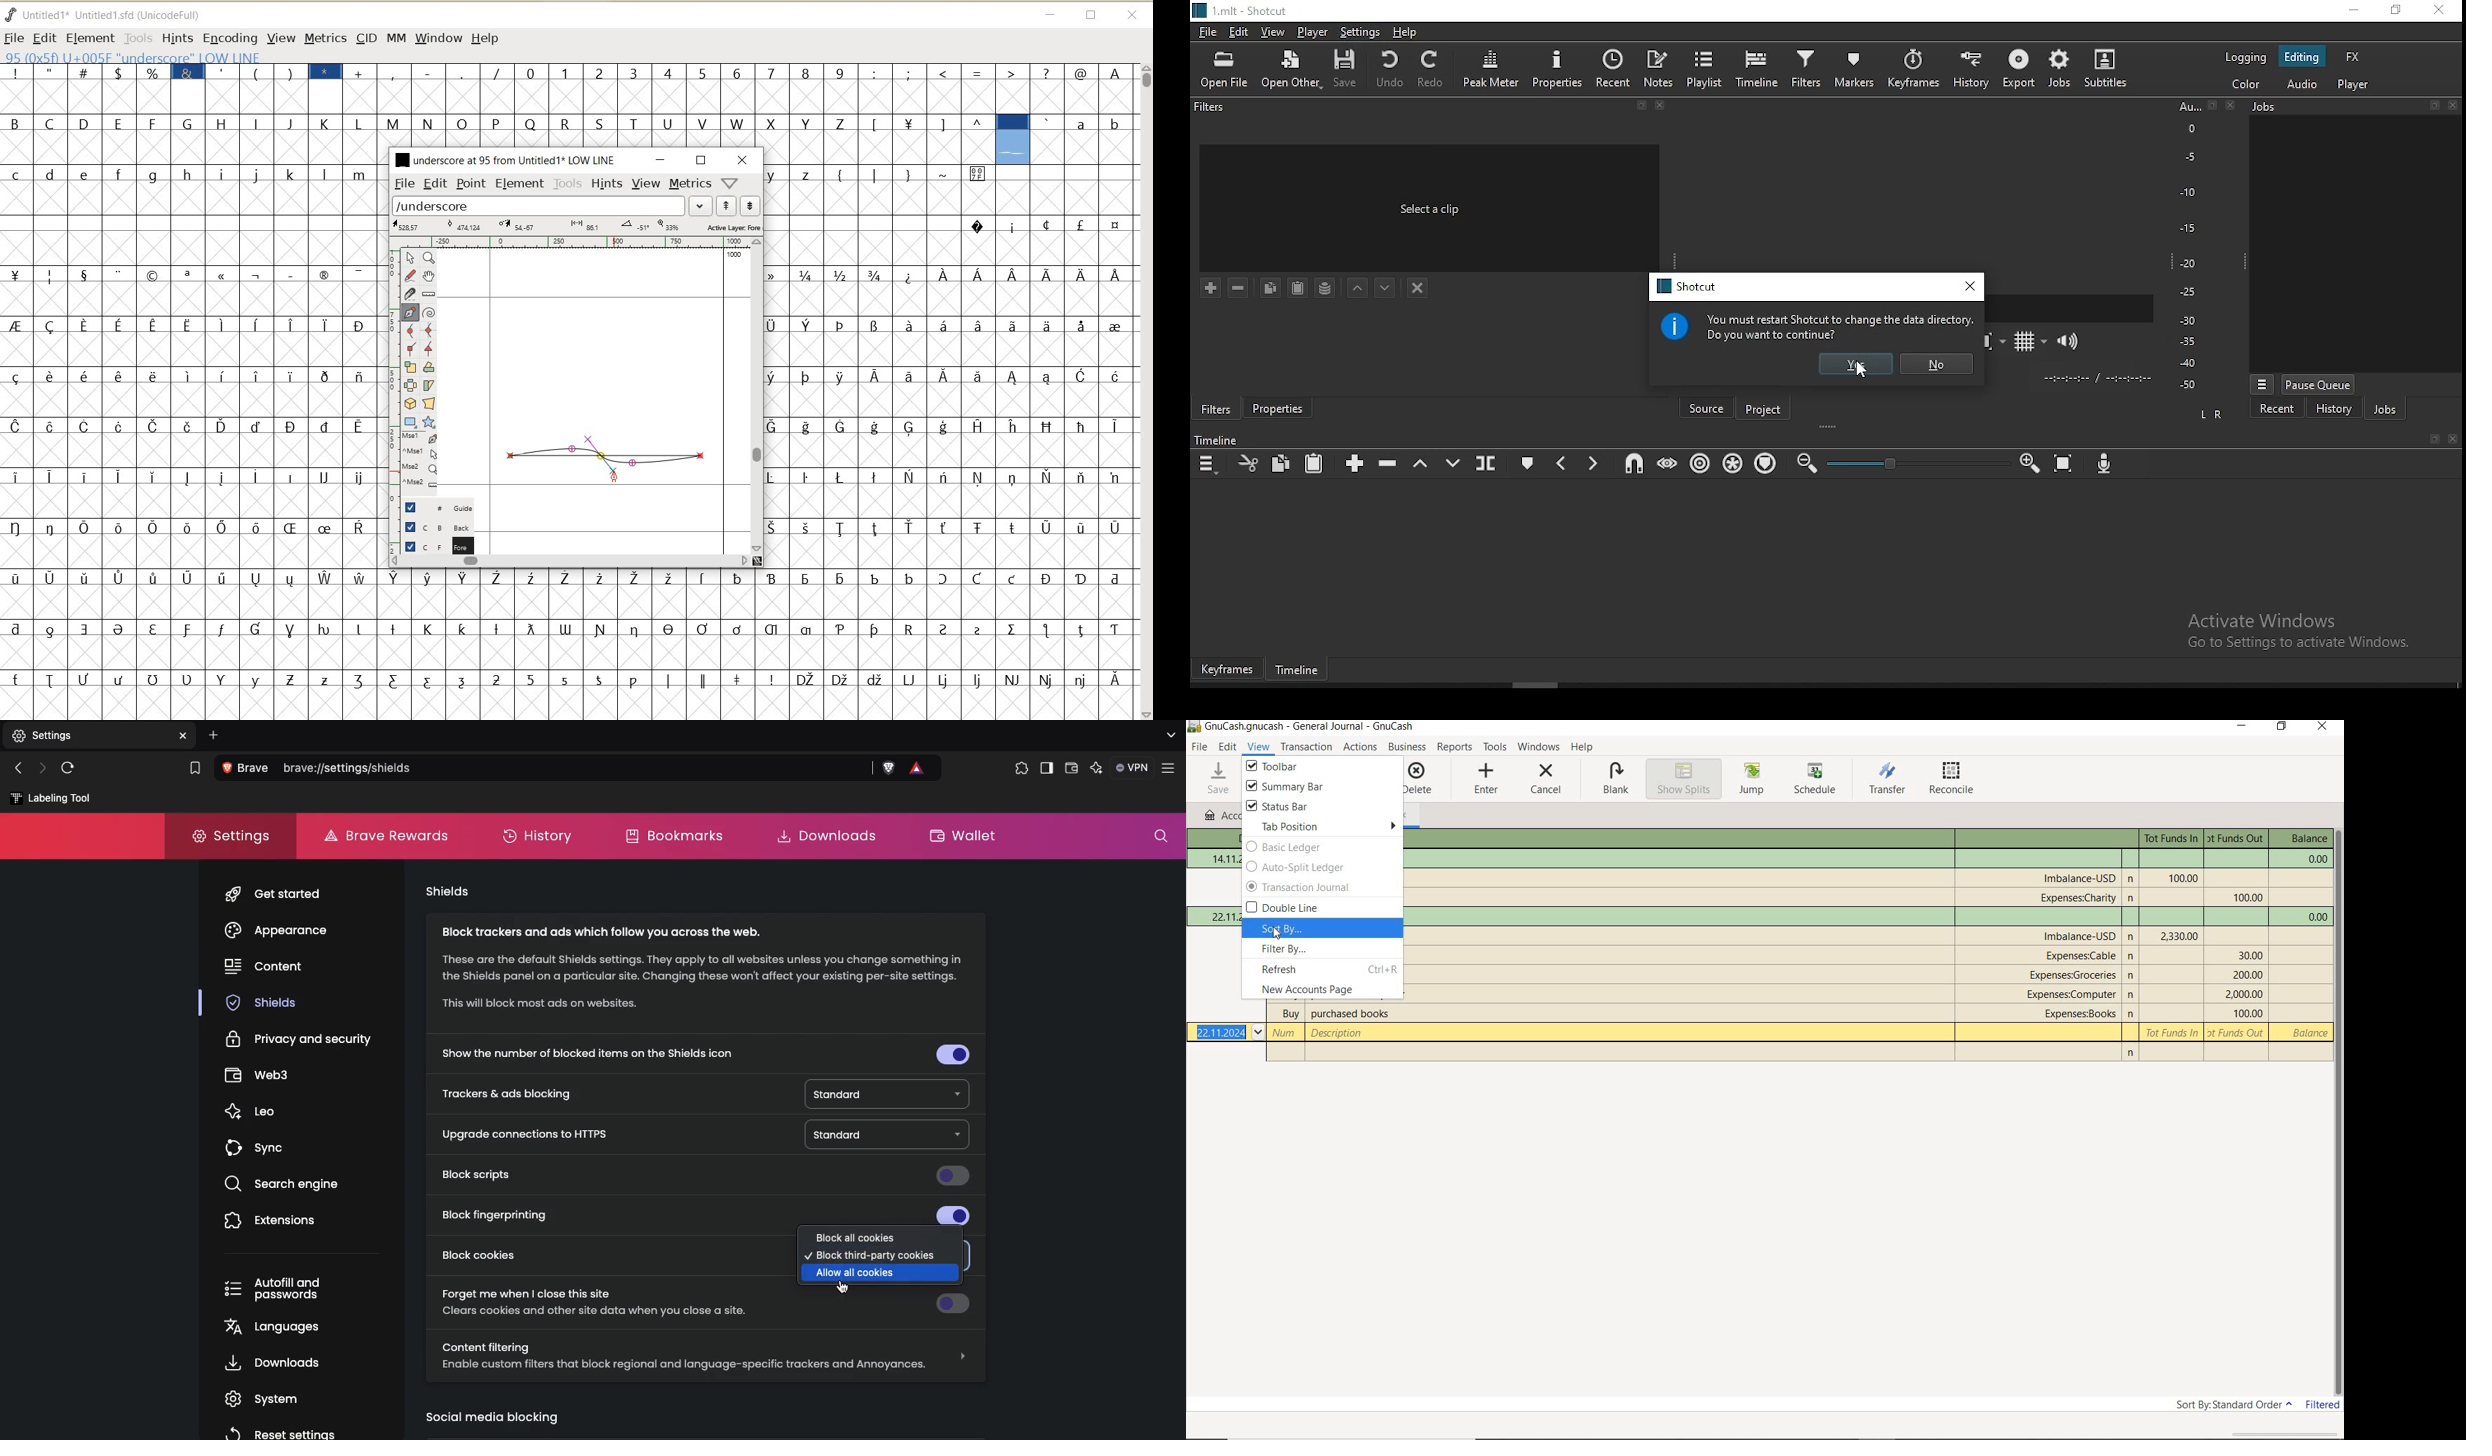  What do you see at coordinates (1275, 33) in the screenshot?
I see `view` at bounding box center [1275, 33].